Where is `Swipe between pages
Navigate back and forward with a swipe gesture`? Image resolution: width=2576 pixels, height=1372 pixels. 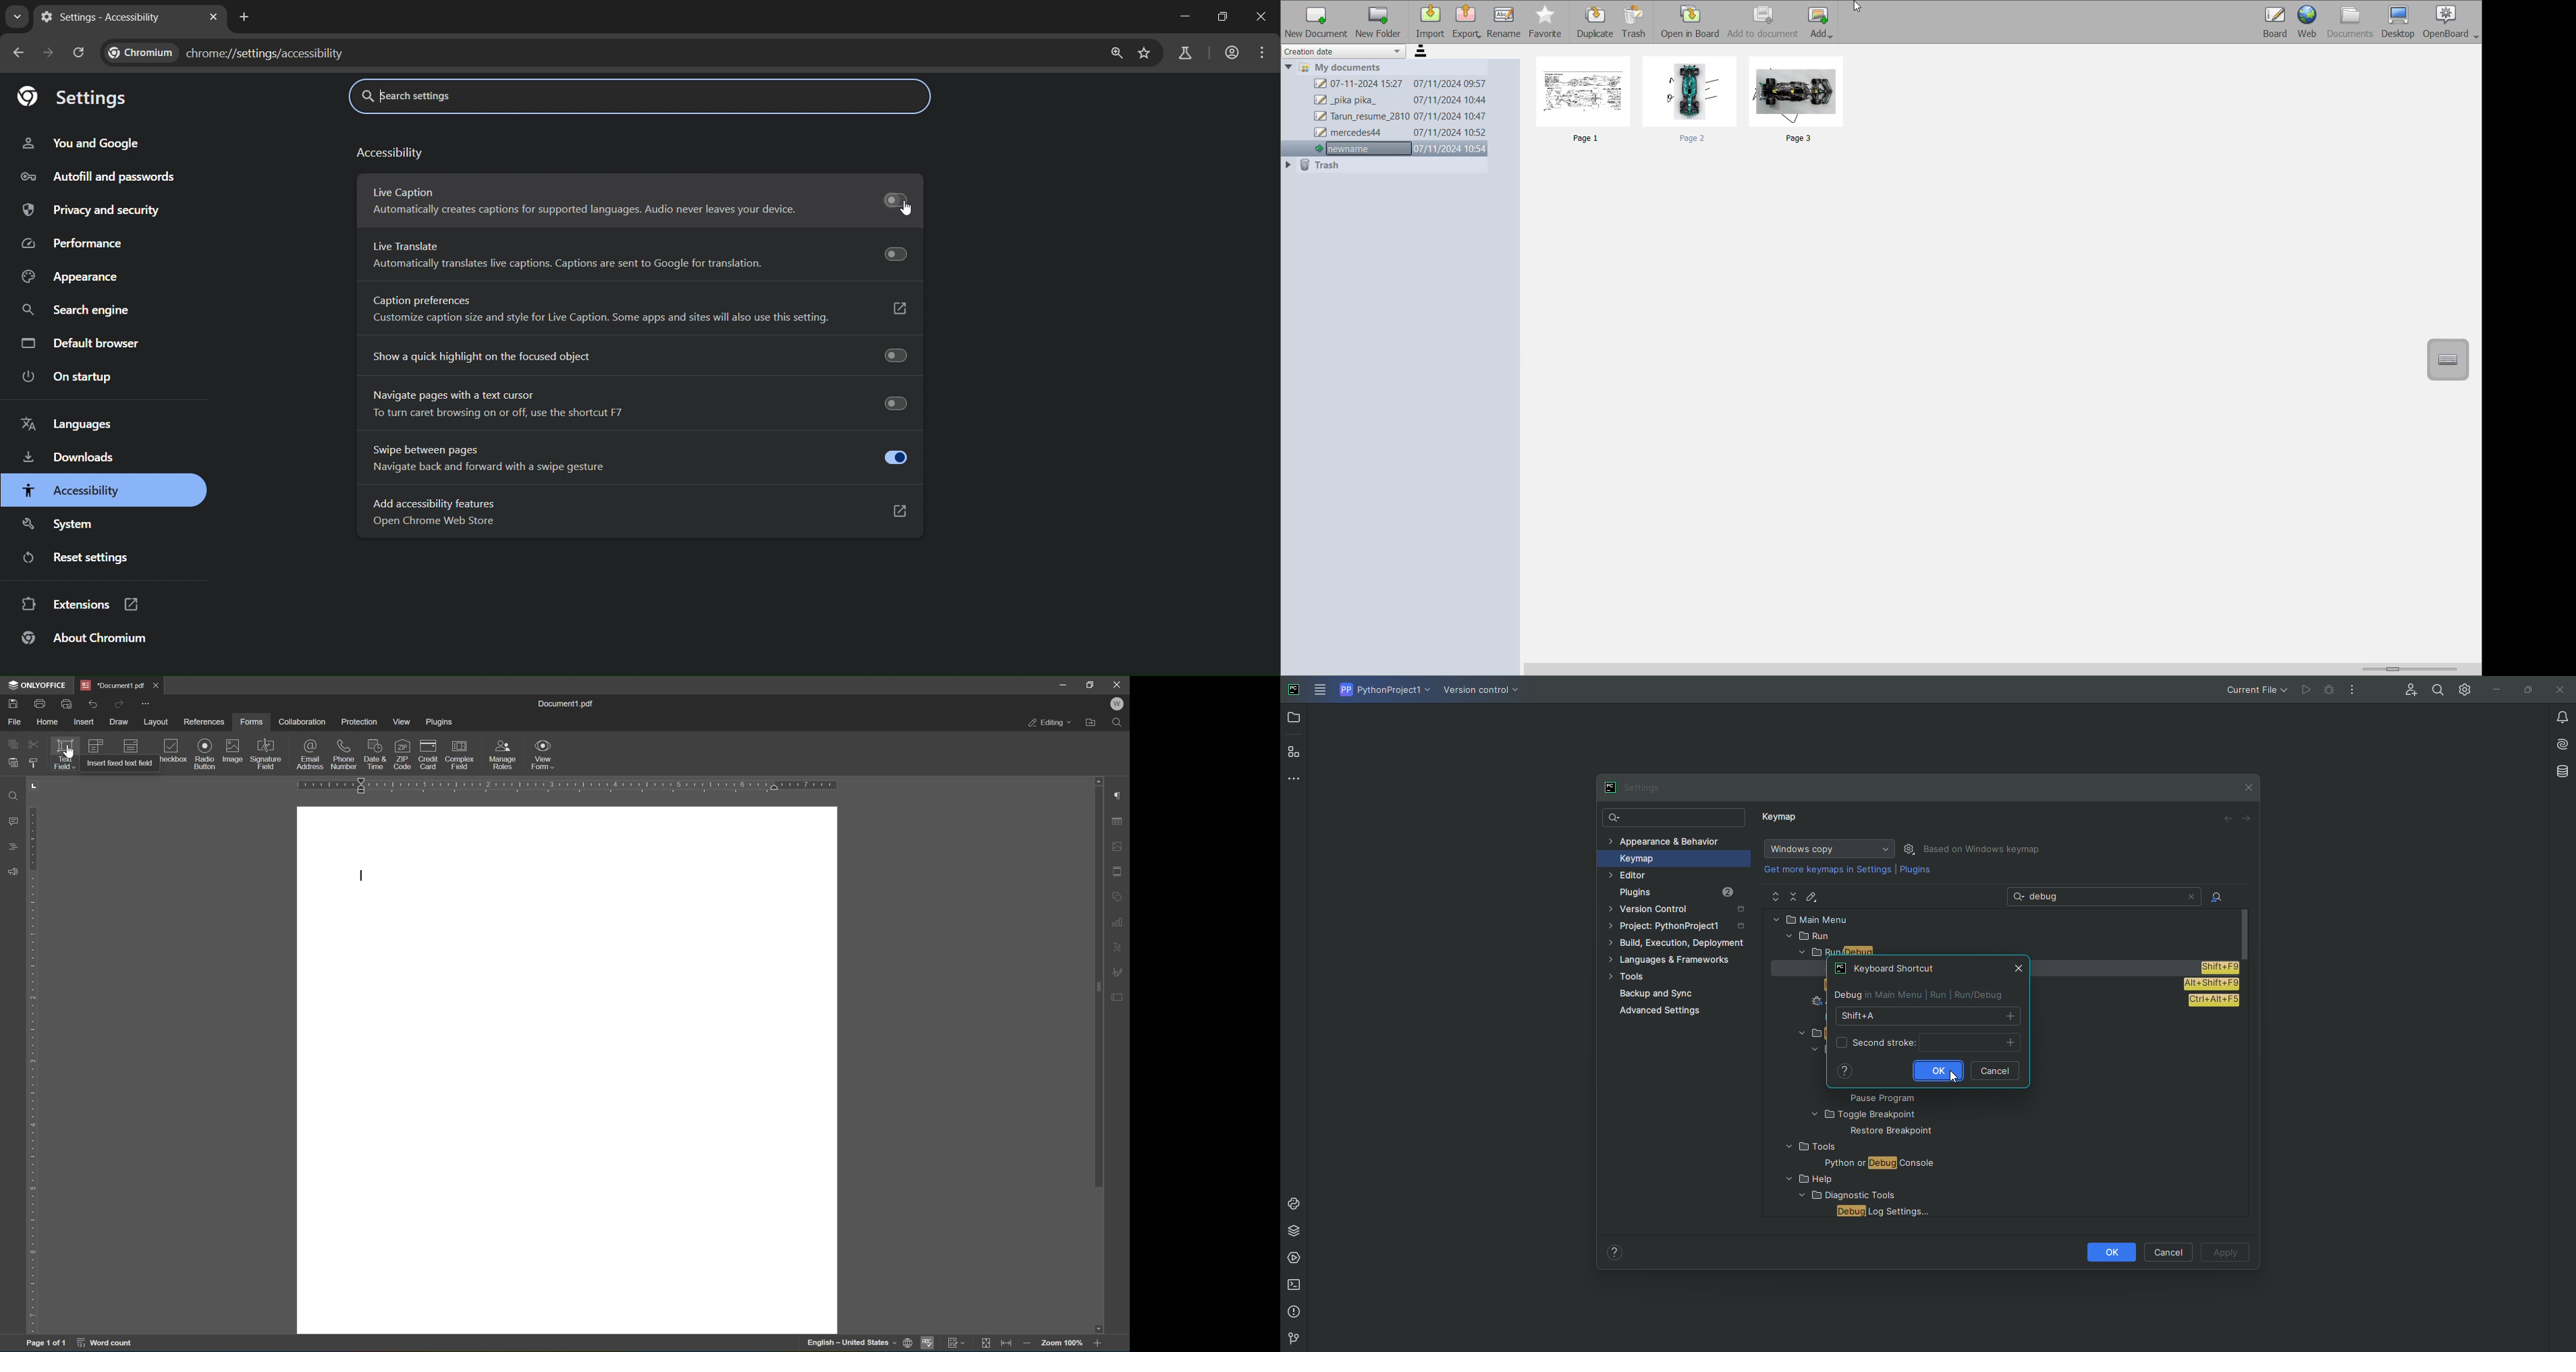
Swipe between pages
Navigate back and forward with a swipe gesture is located at coordinates (639, 457).